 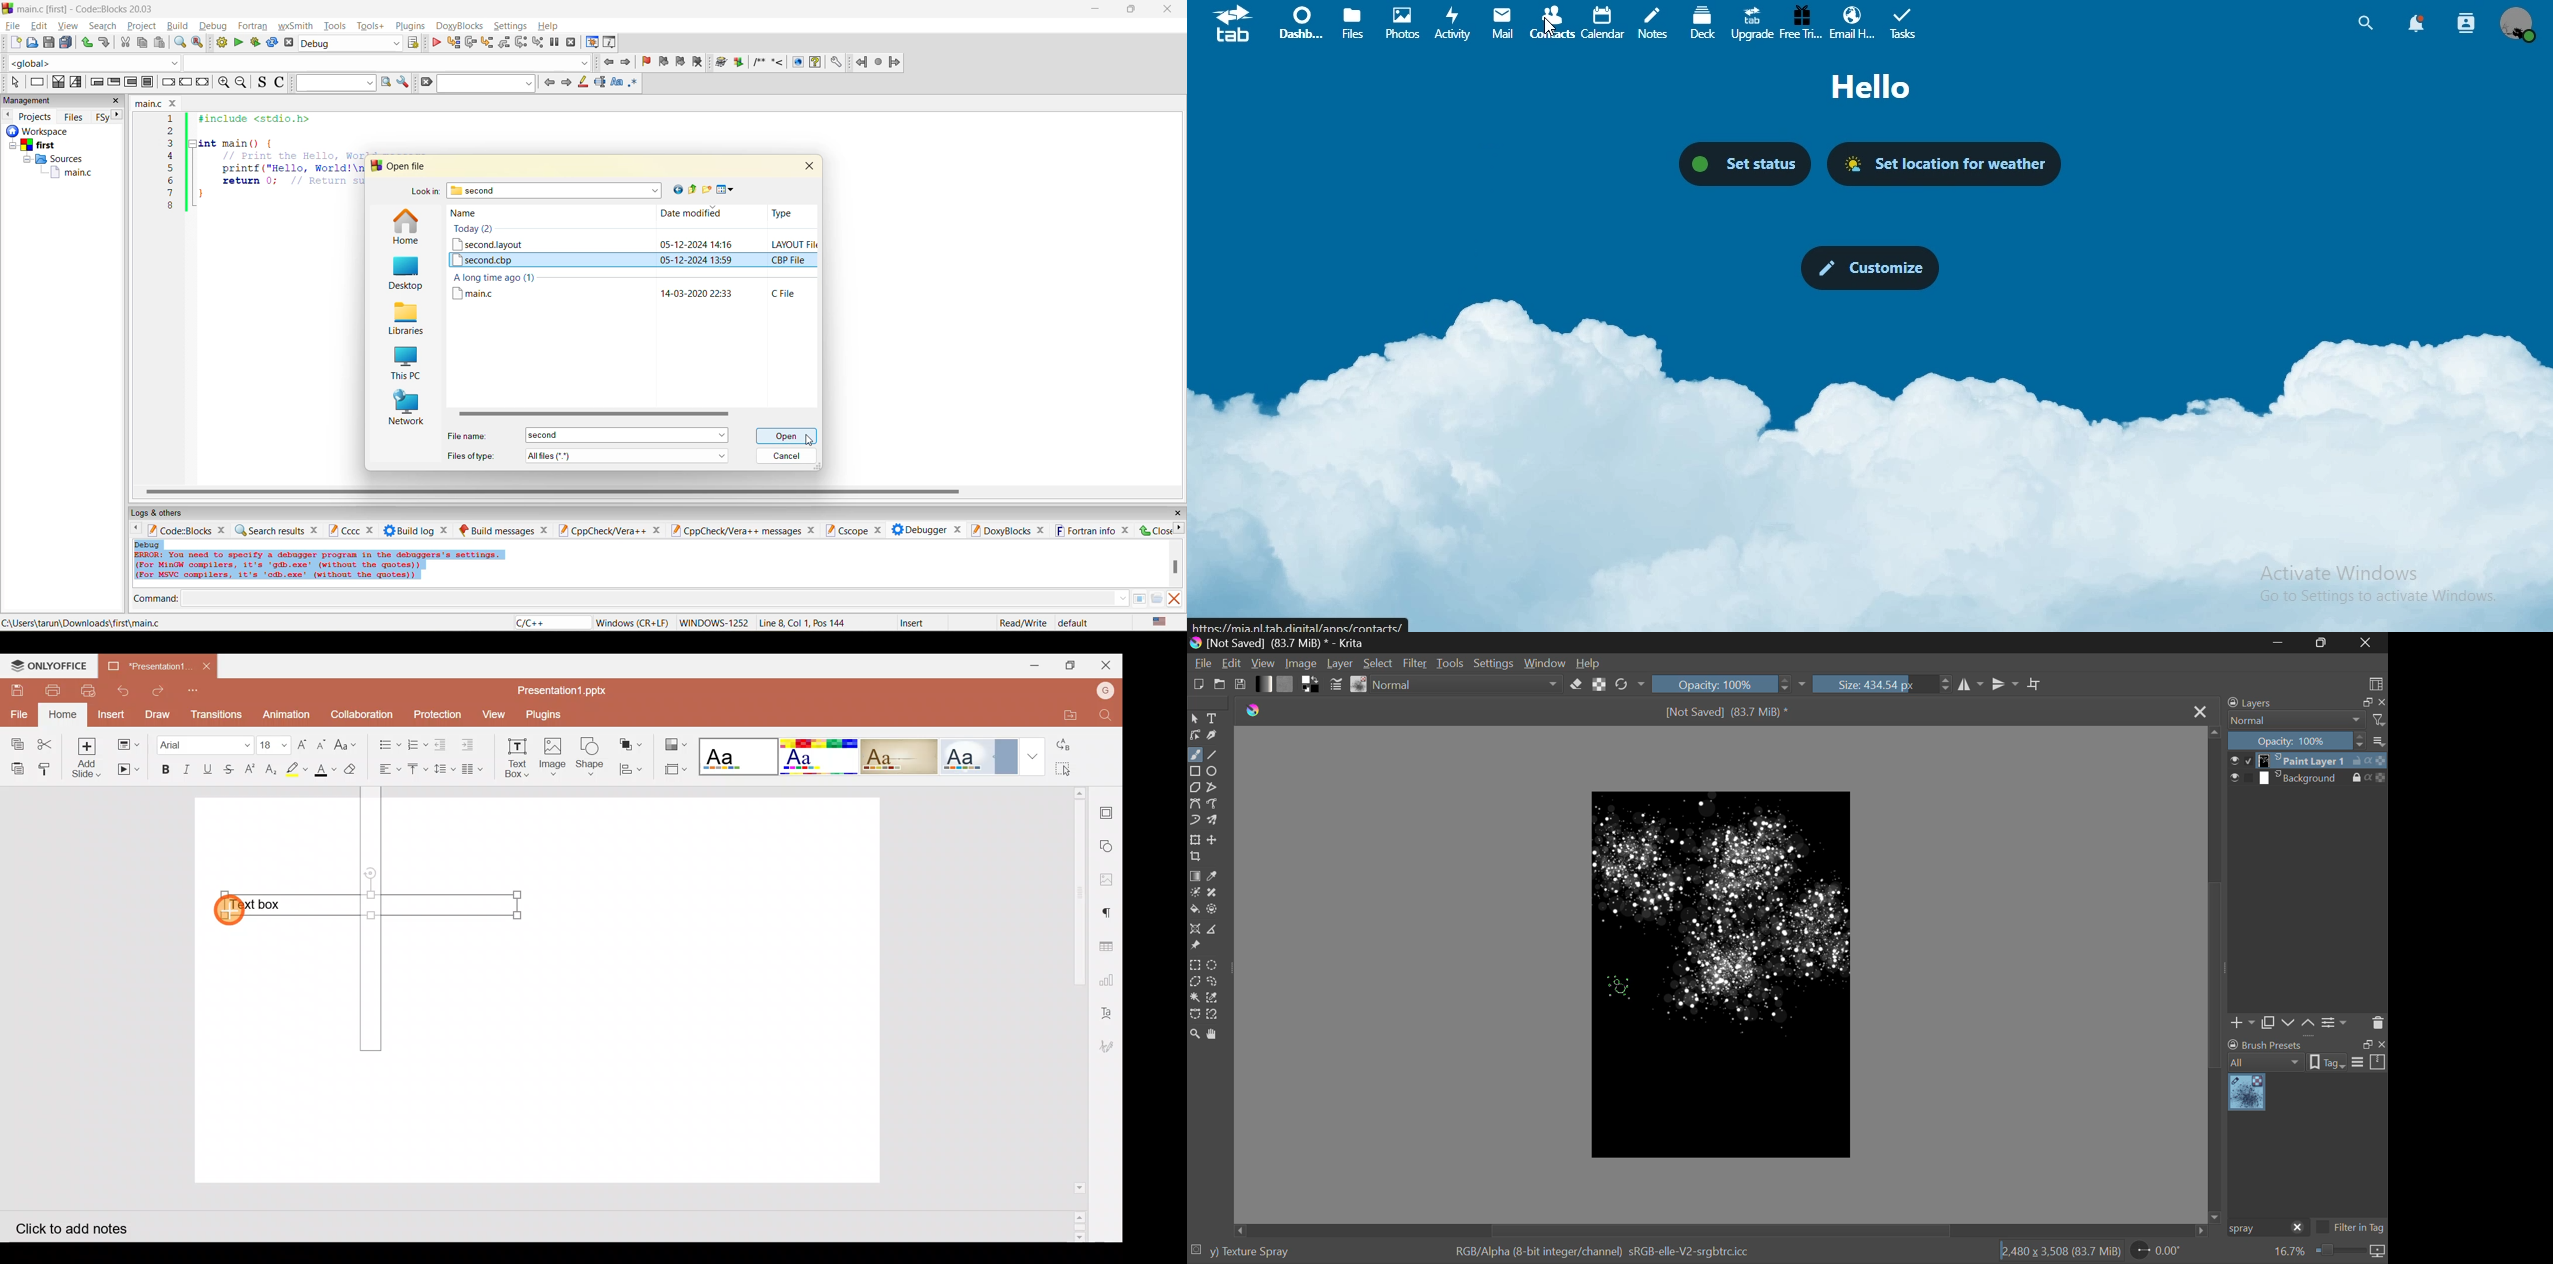 I want to click on rebuild, so click(x=272, y=43).